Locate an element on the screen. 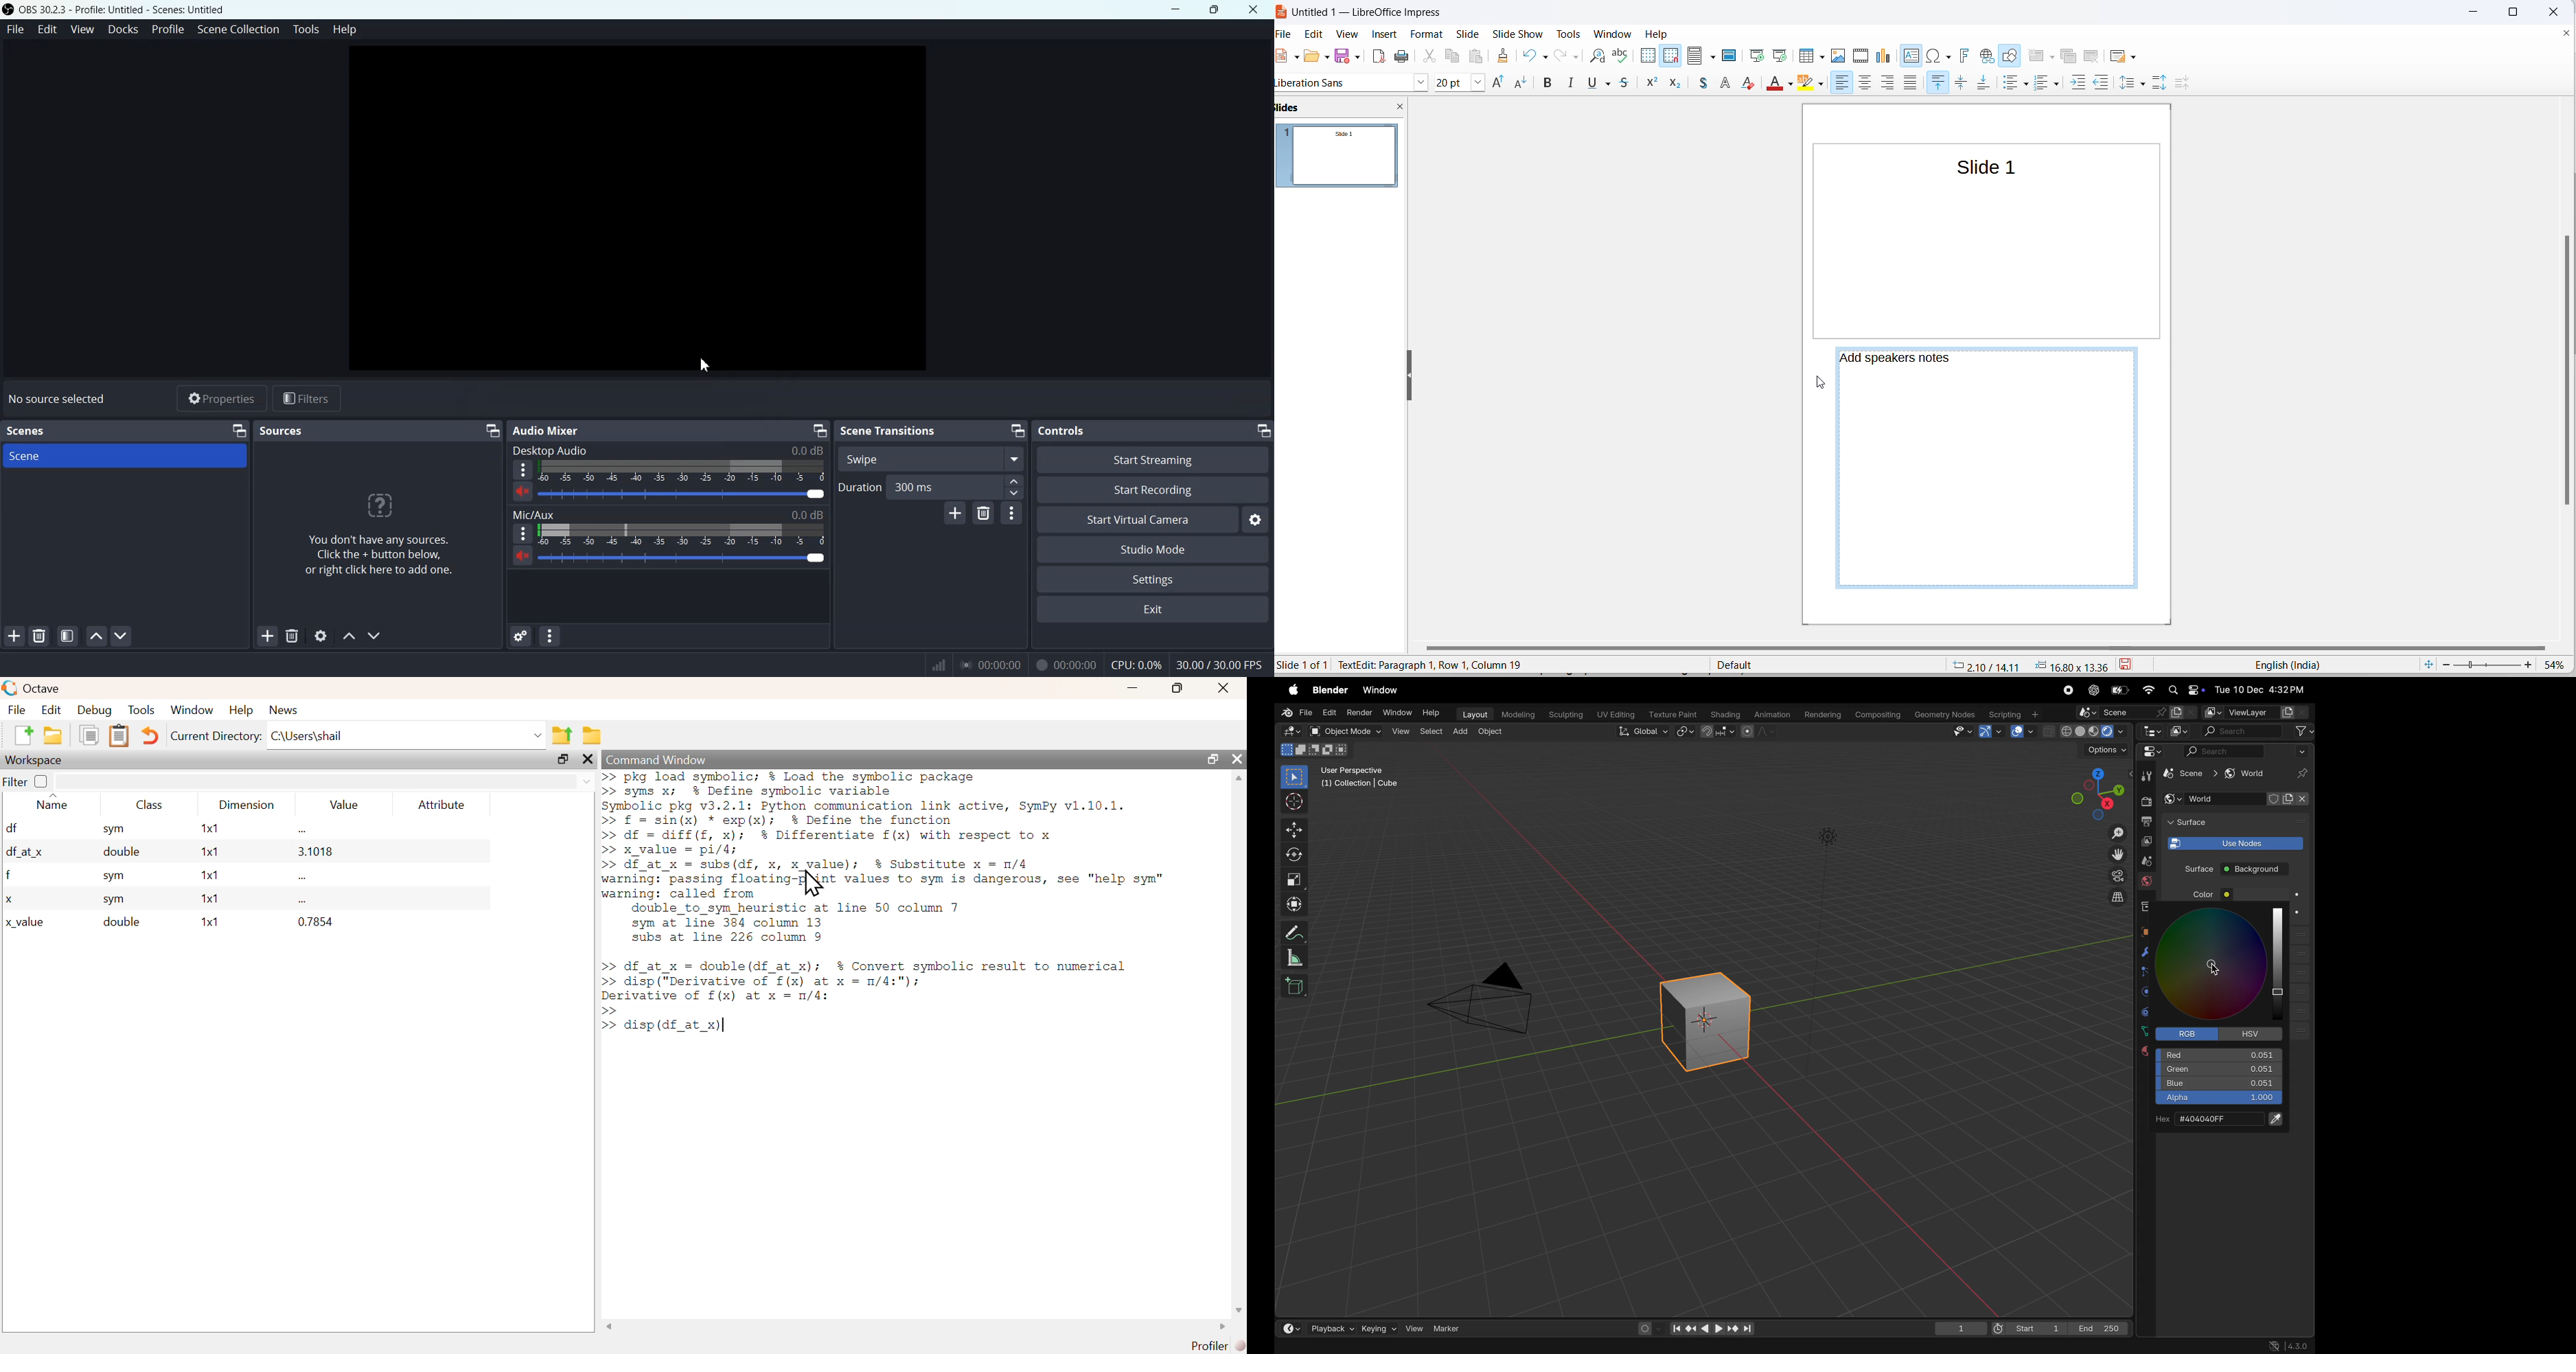  current slide is located at coordinates (1307, 665).